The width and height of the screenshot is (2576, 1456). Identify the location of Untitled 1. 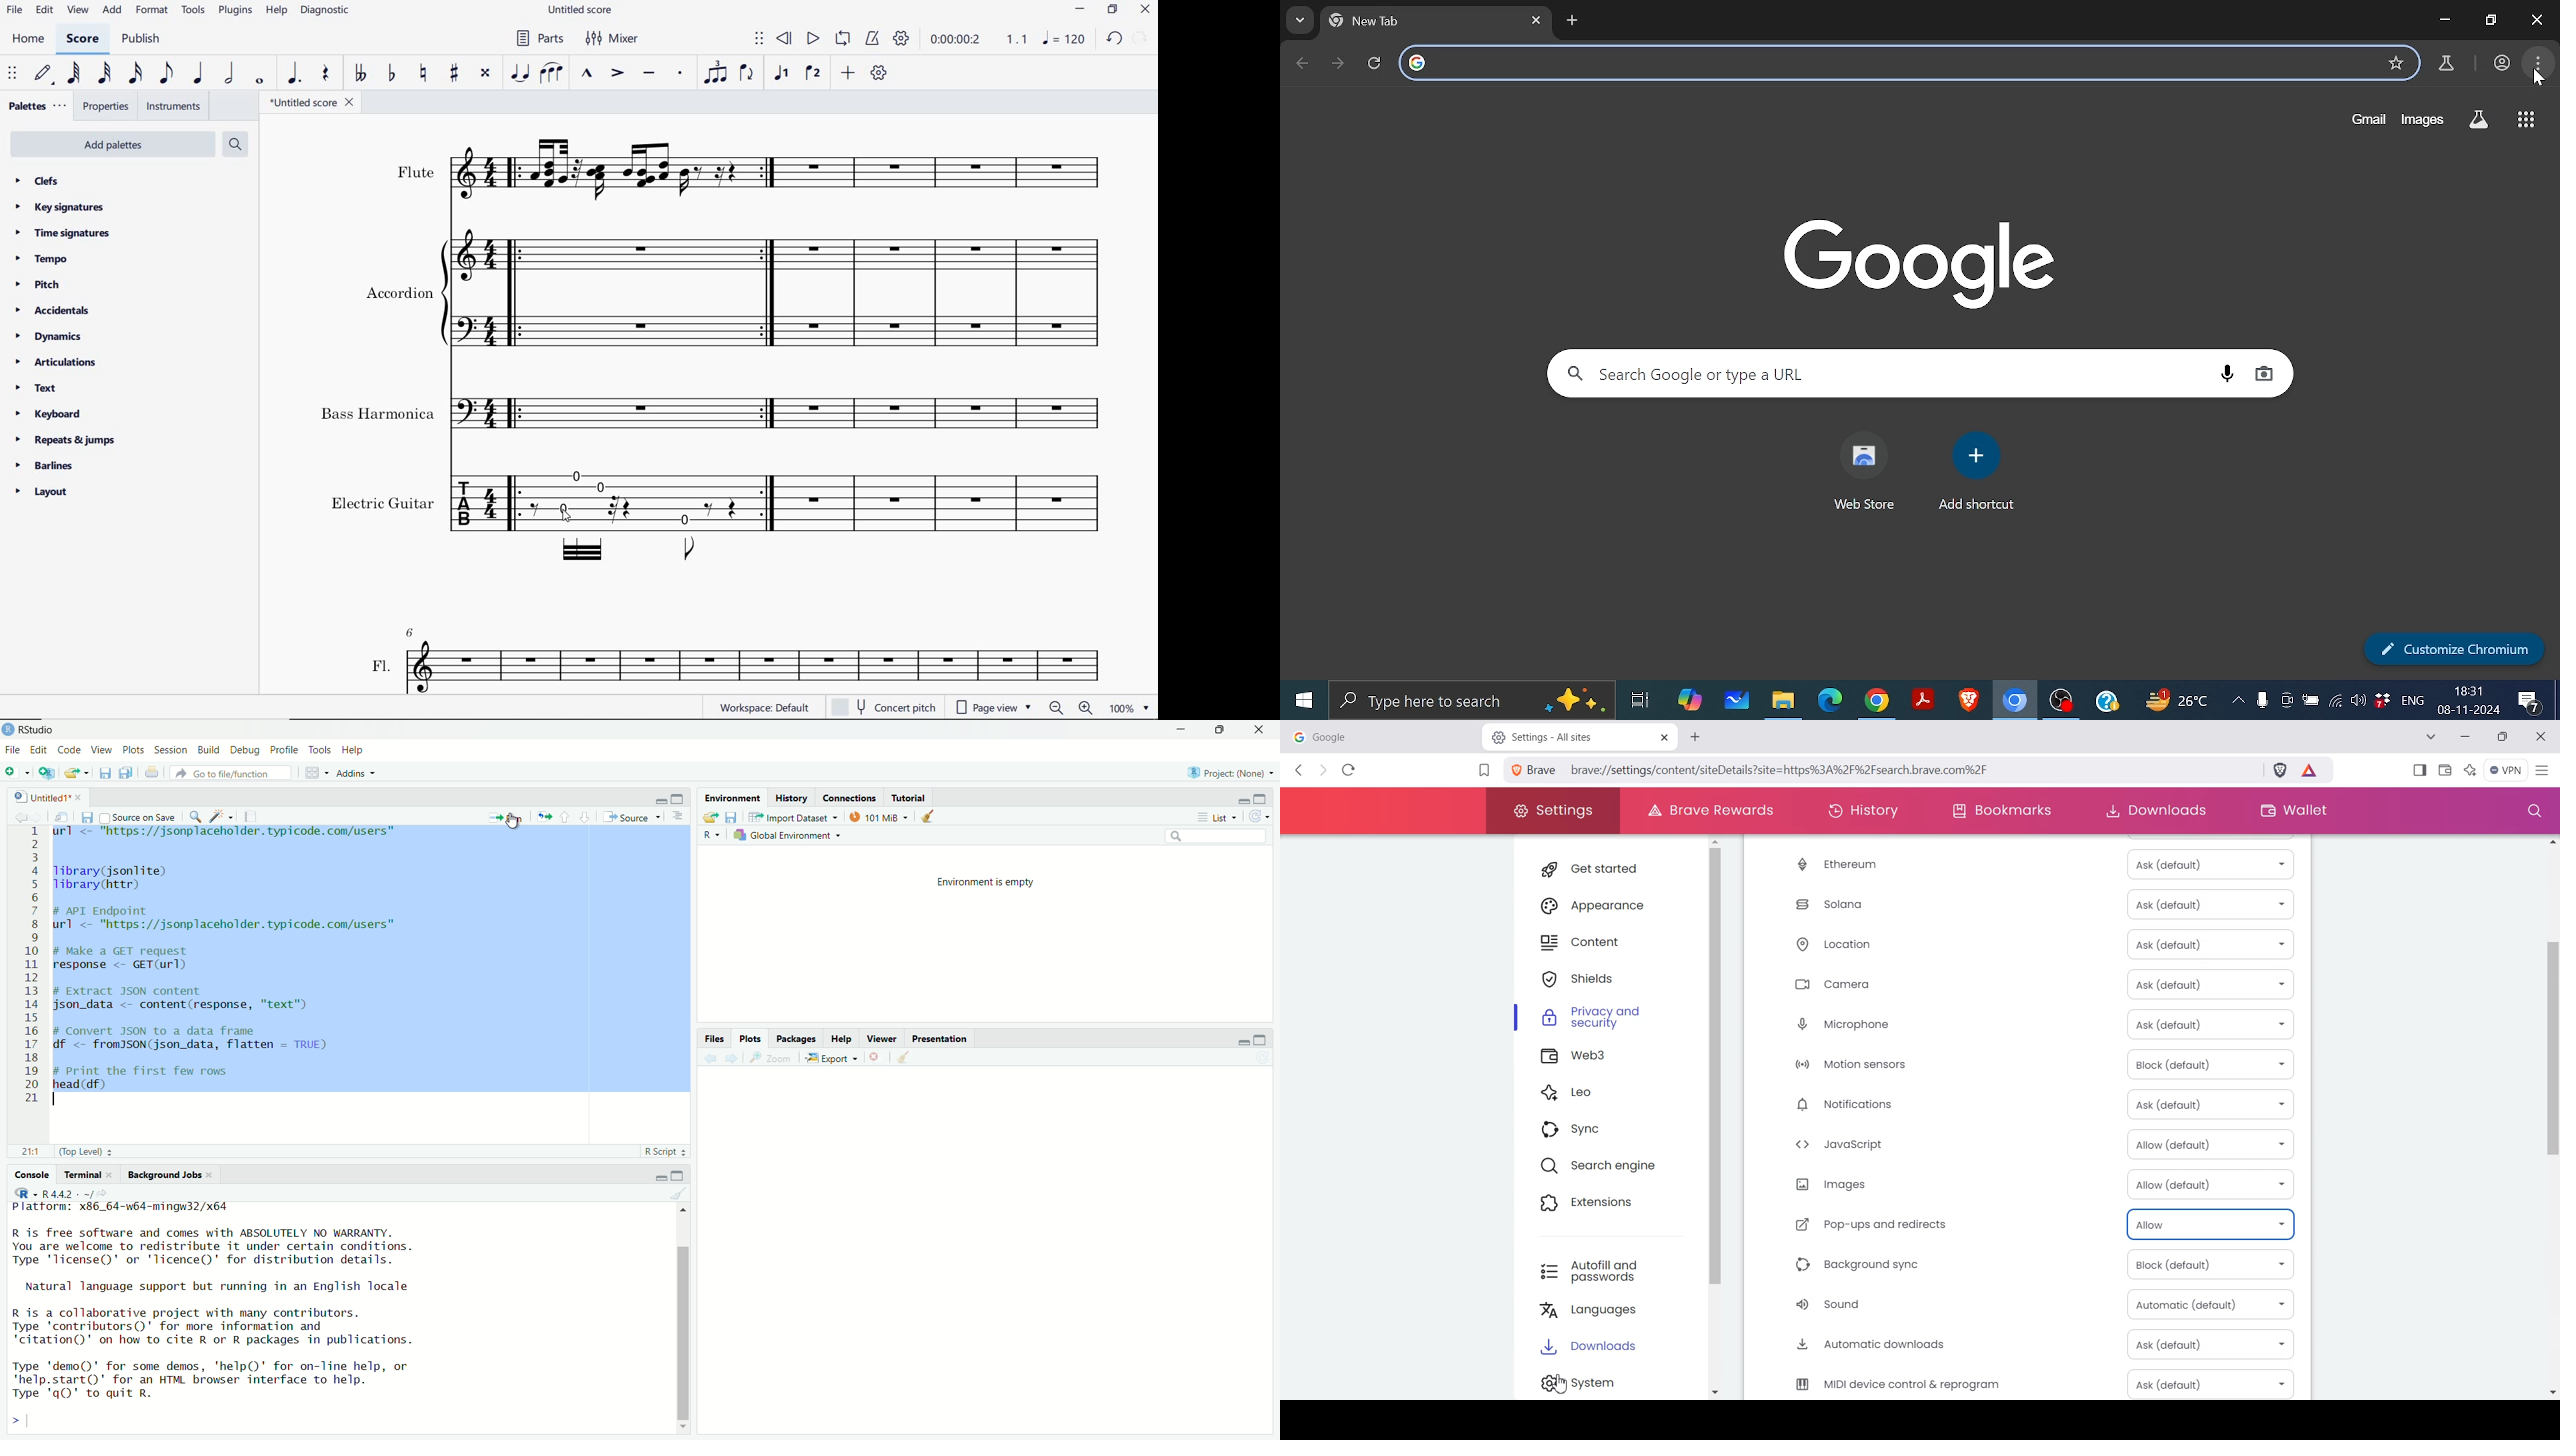
(49, 797).